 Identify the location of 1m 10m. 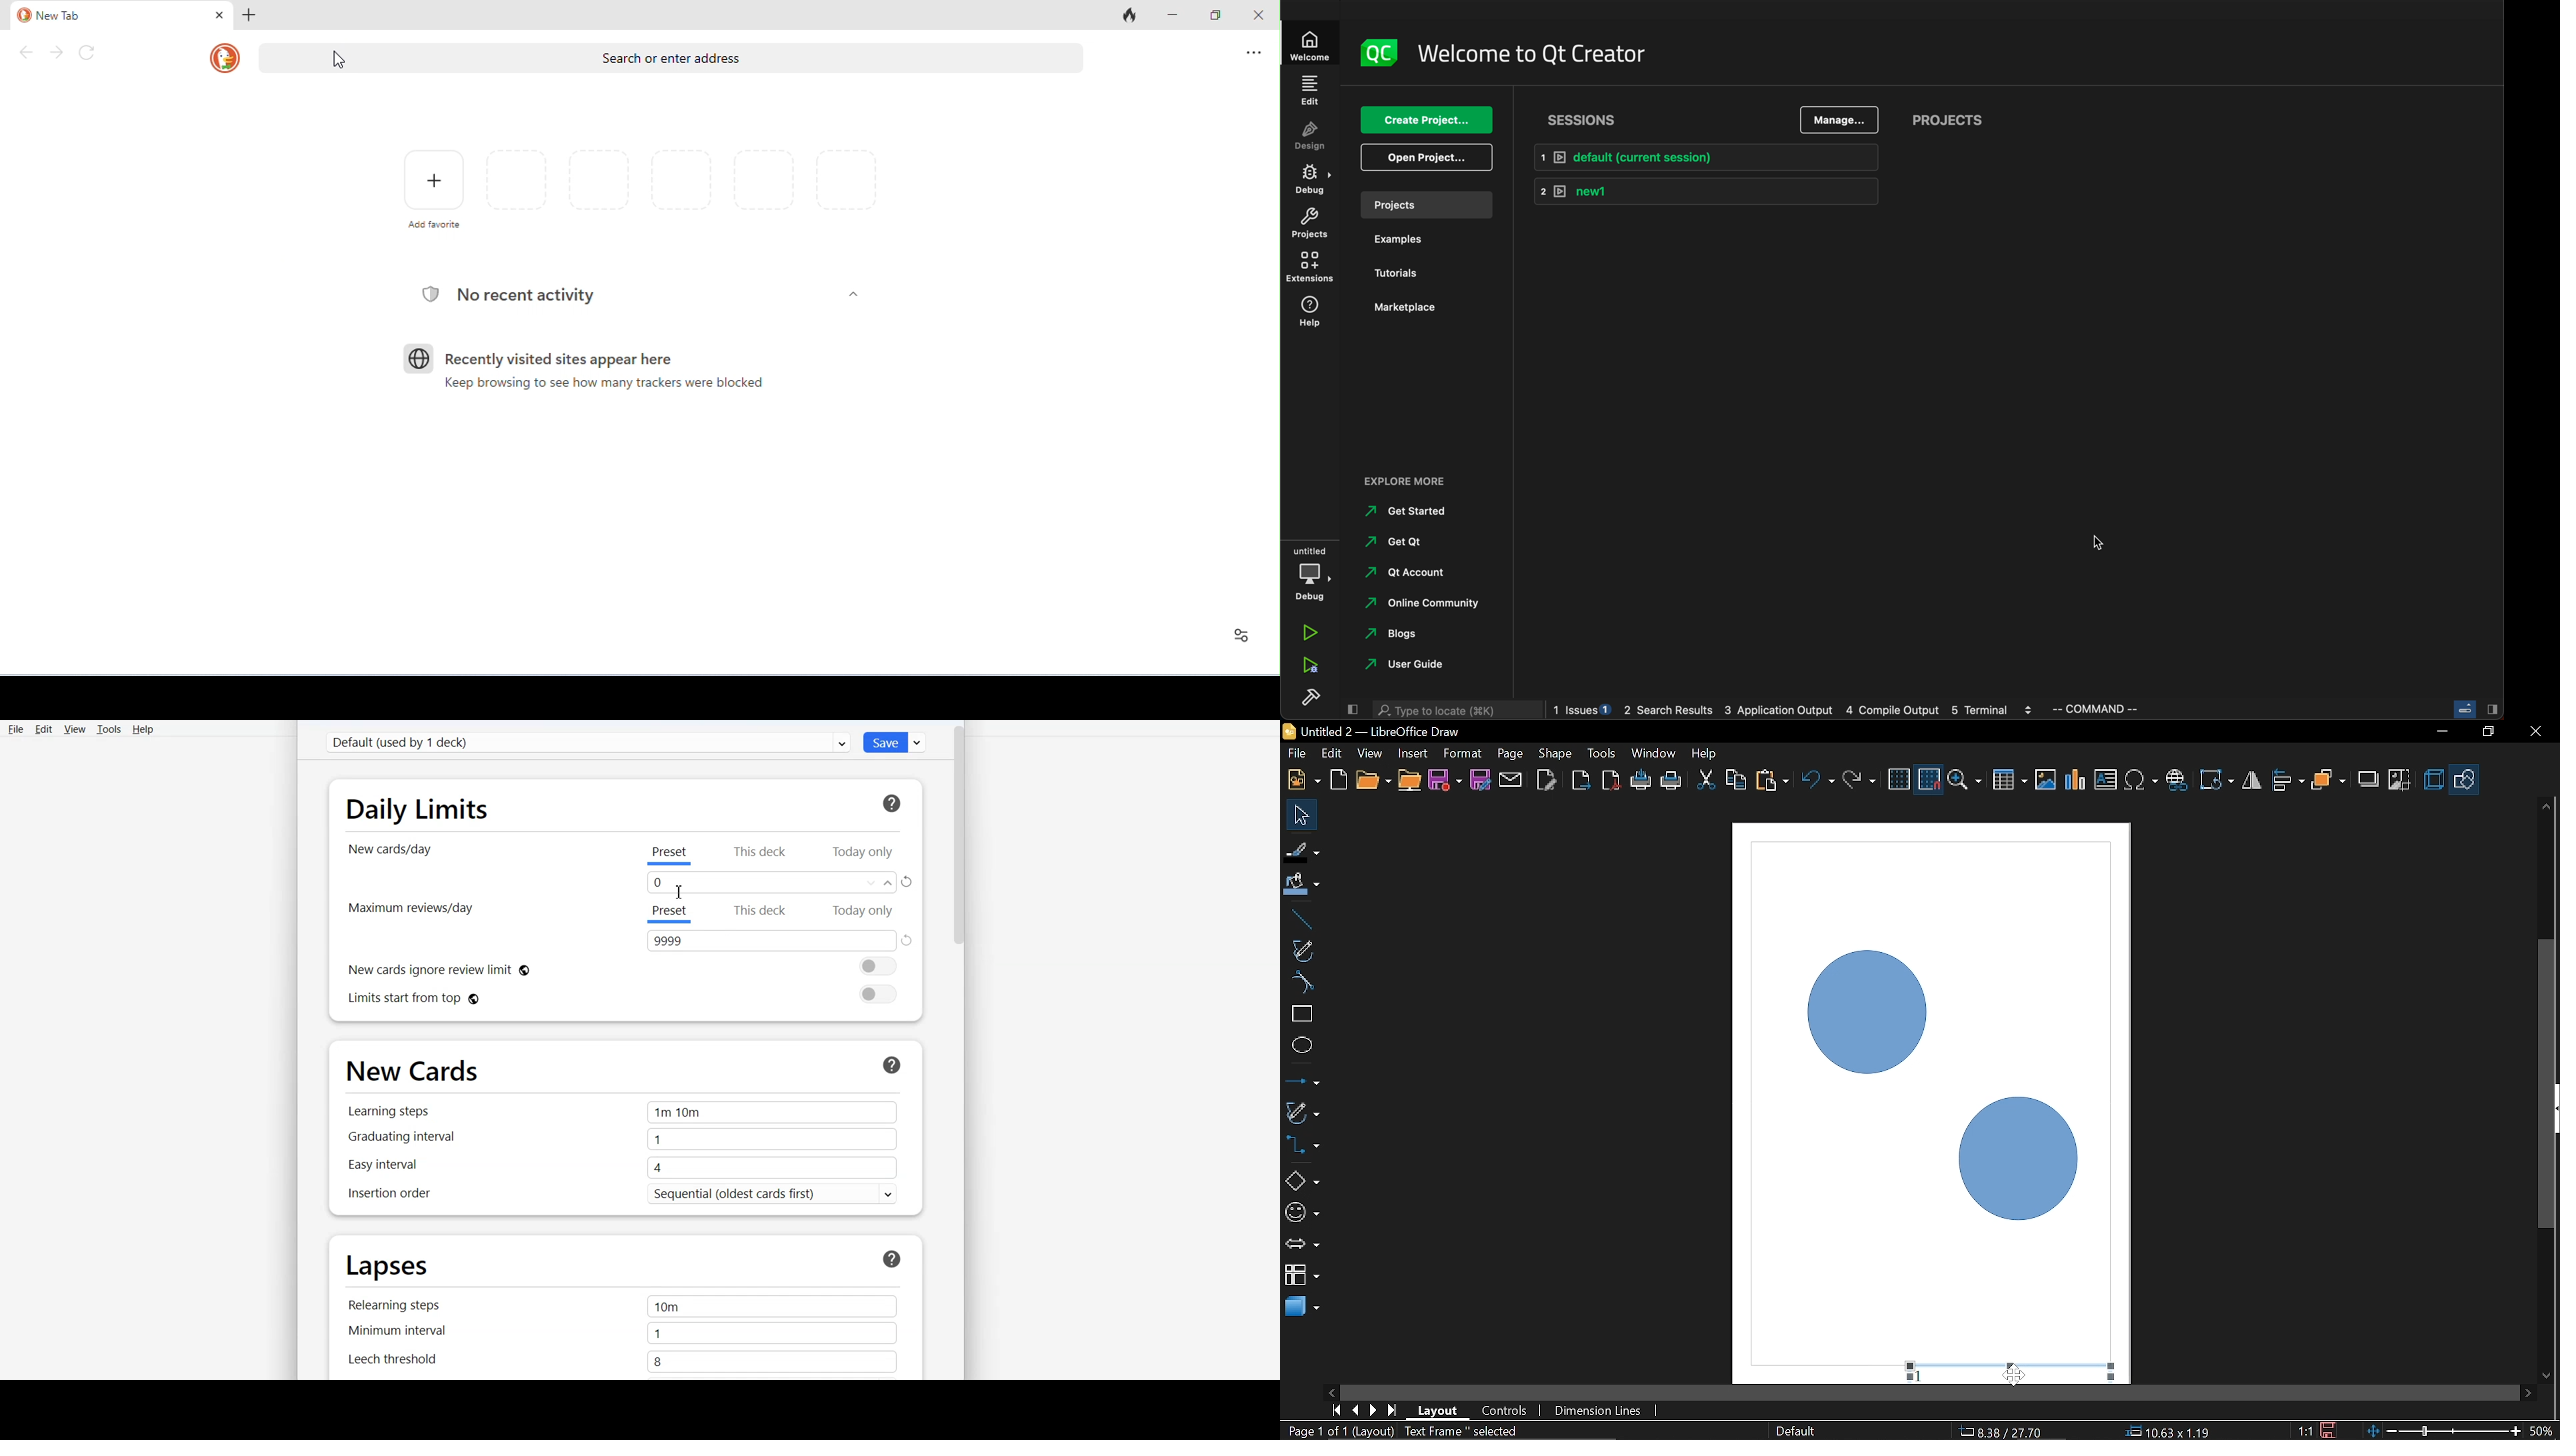
(767, 1112).